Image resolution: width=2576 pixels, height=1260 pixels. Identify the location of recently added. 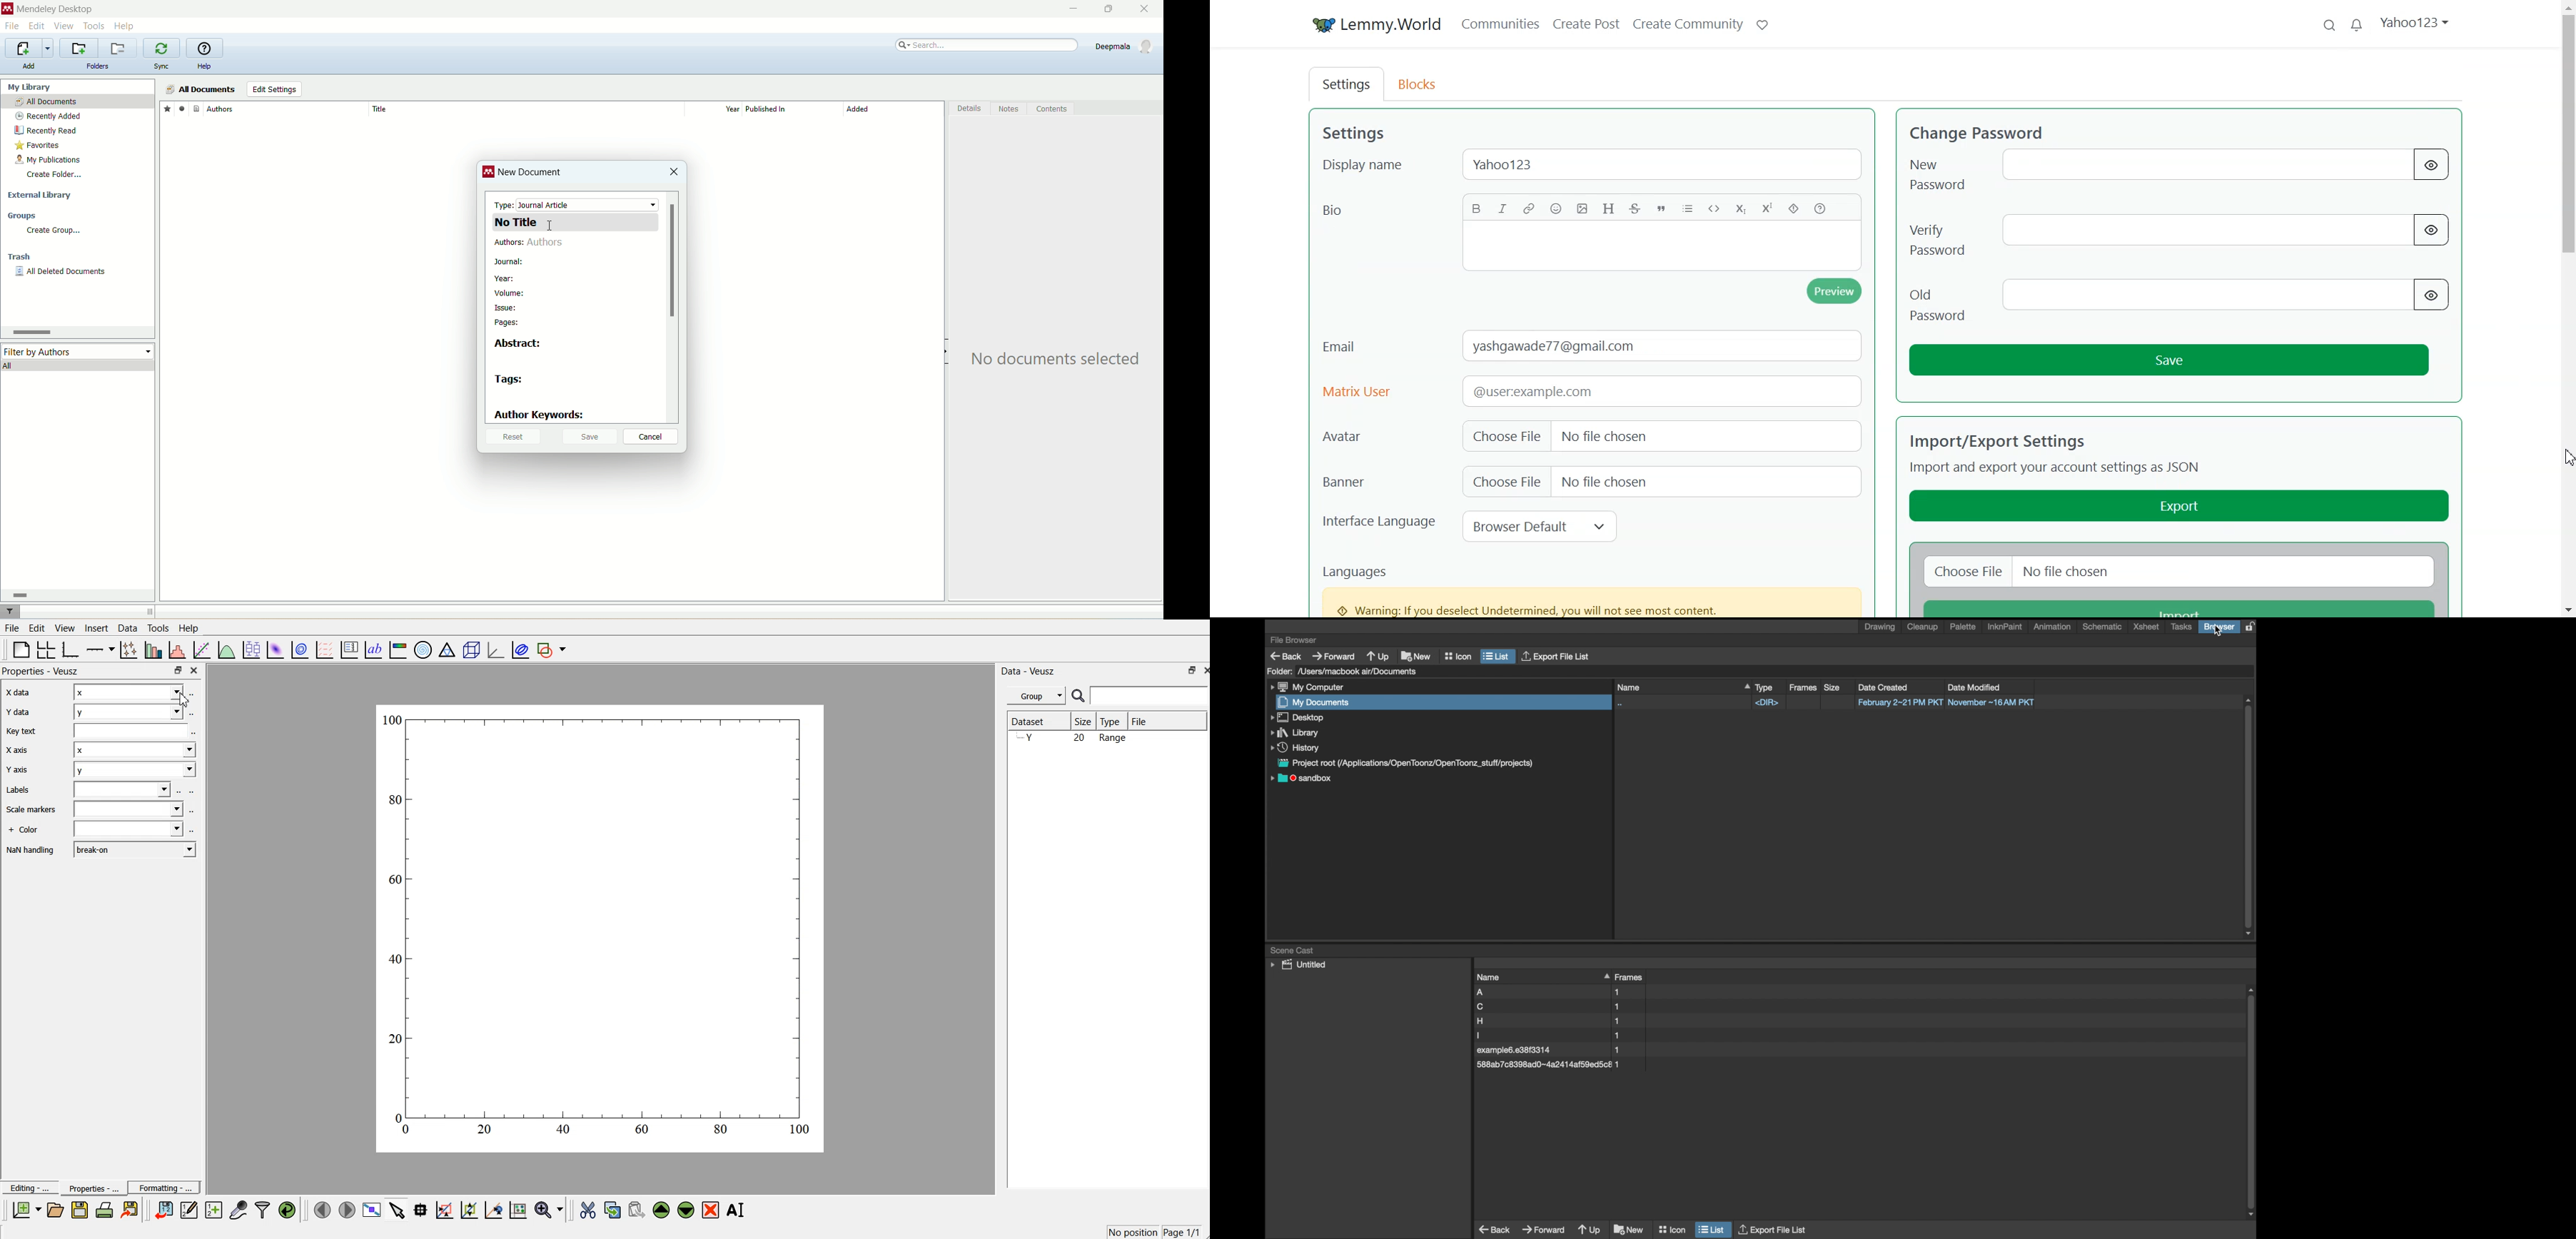
(48, 116).